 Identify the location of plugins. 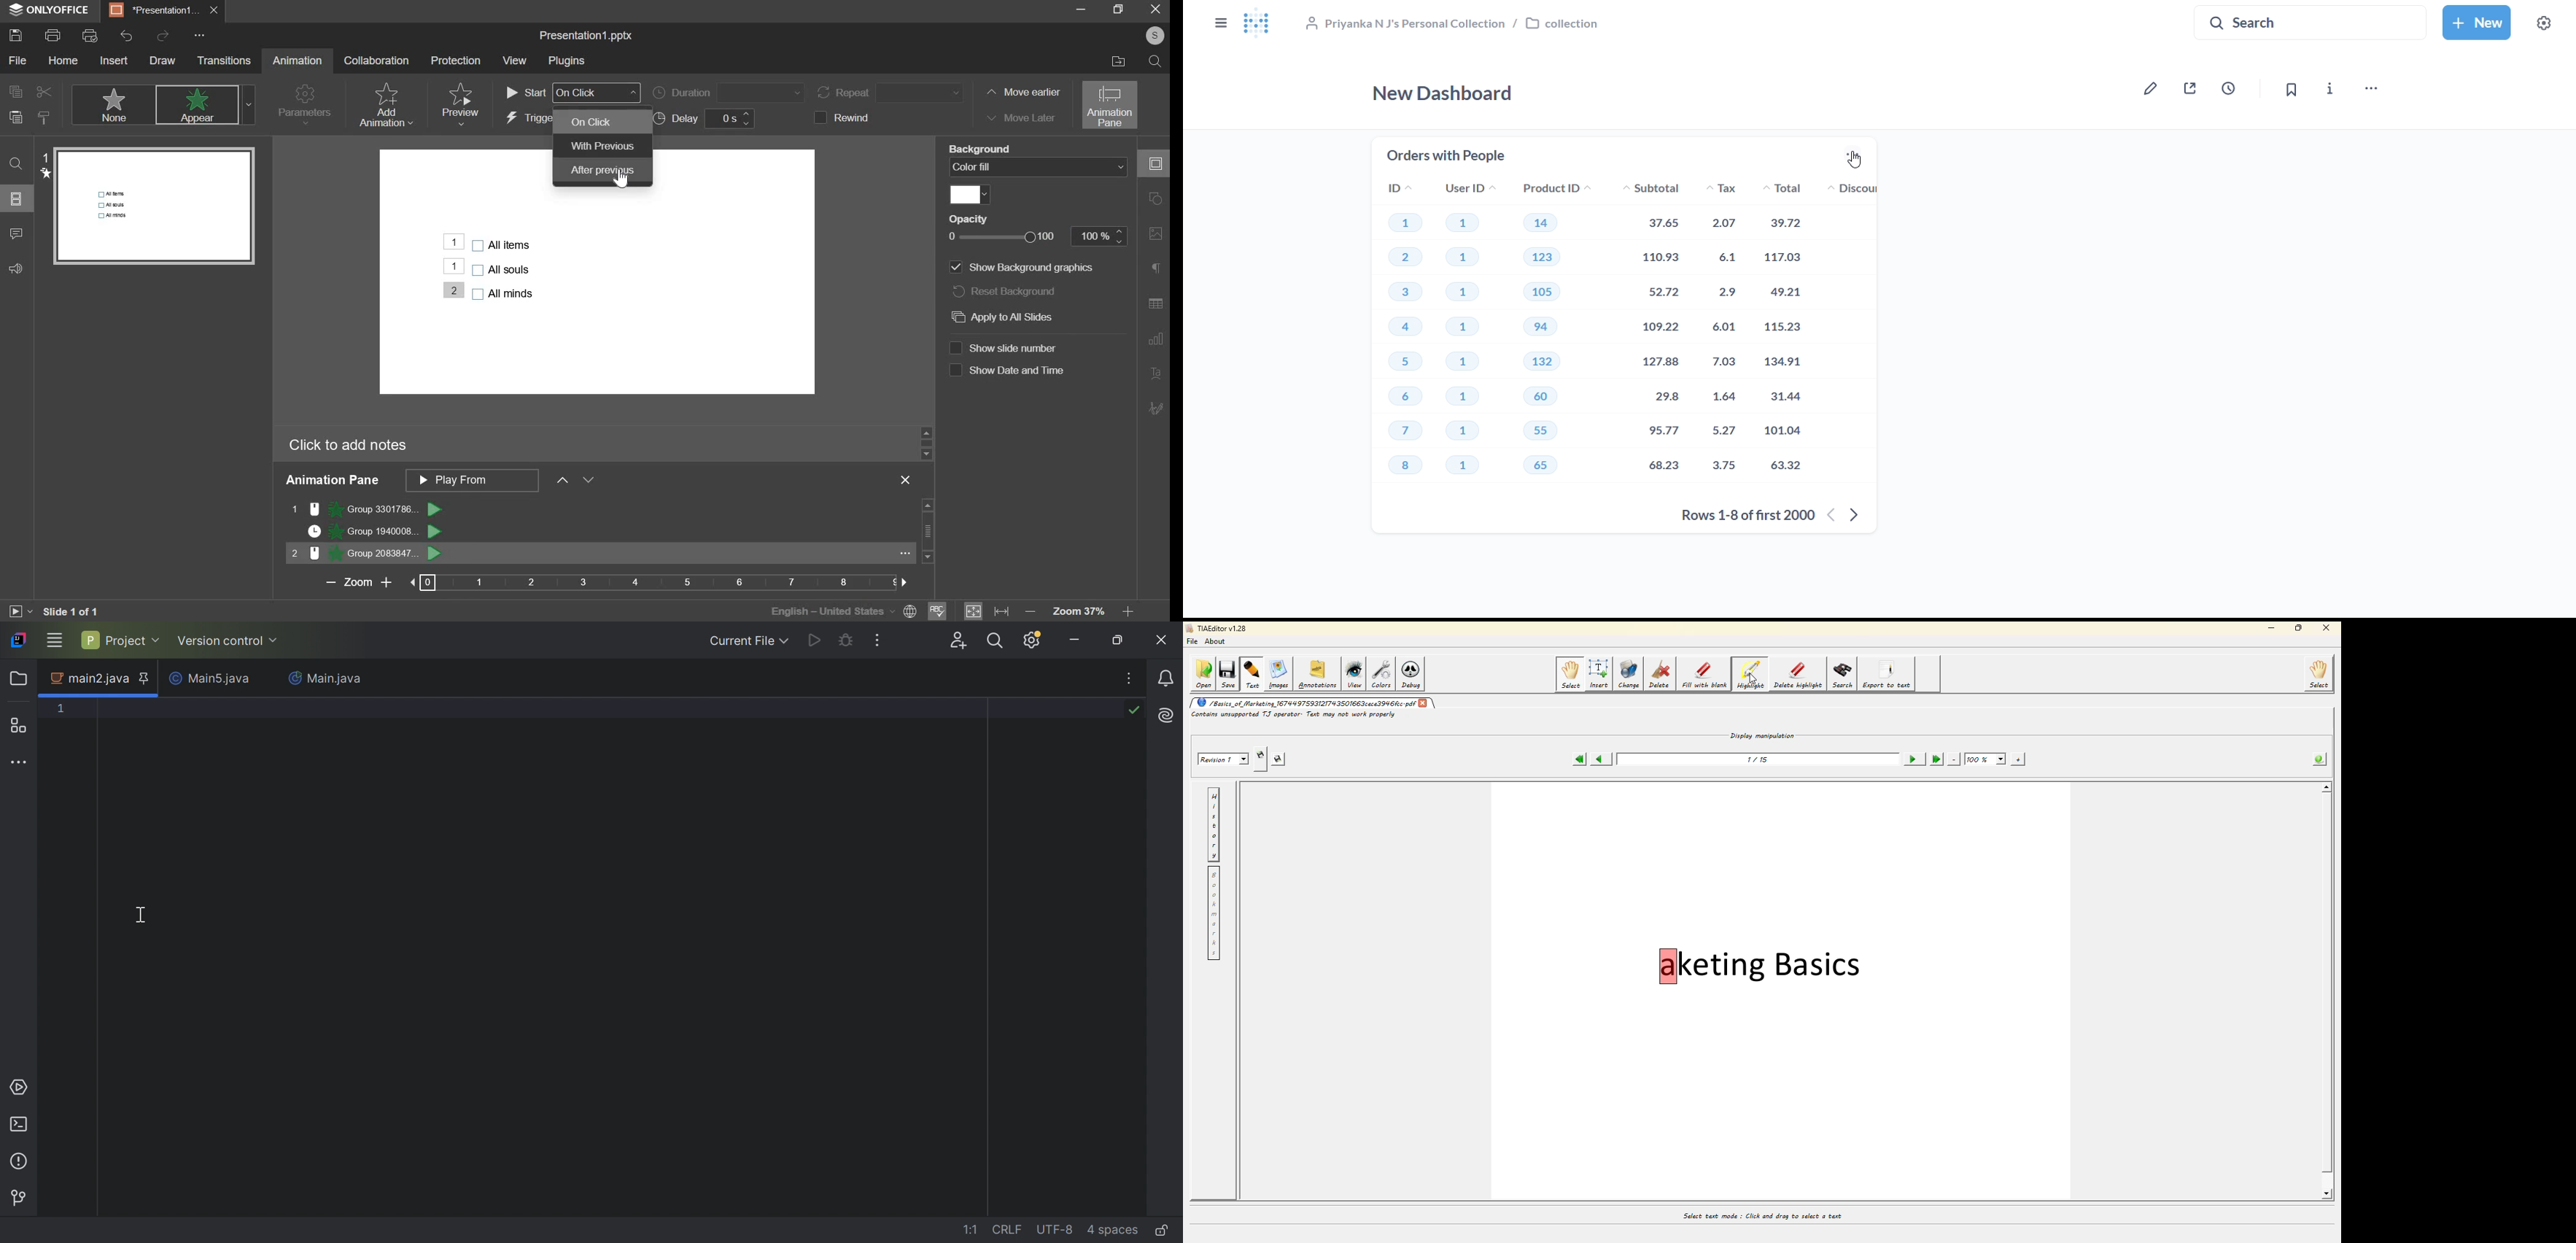
(566, 61).